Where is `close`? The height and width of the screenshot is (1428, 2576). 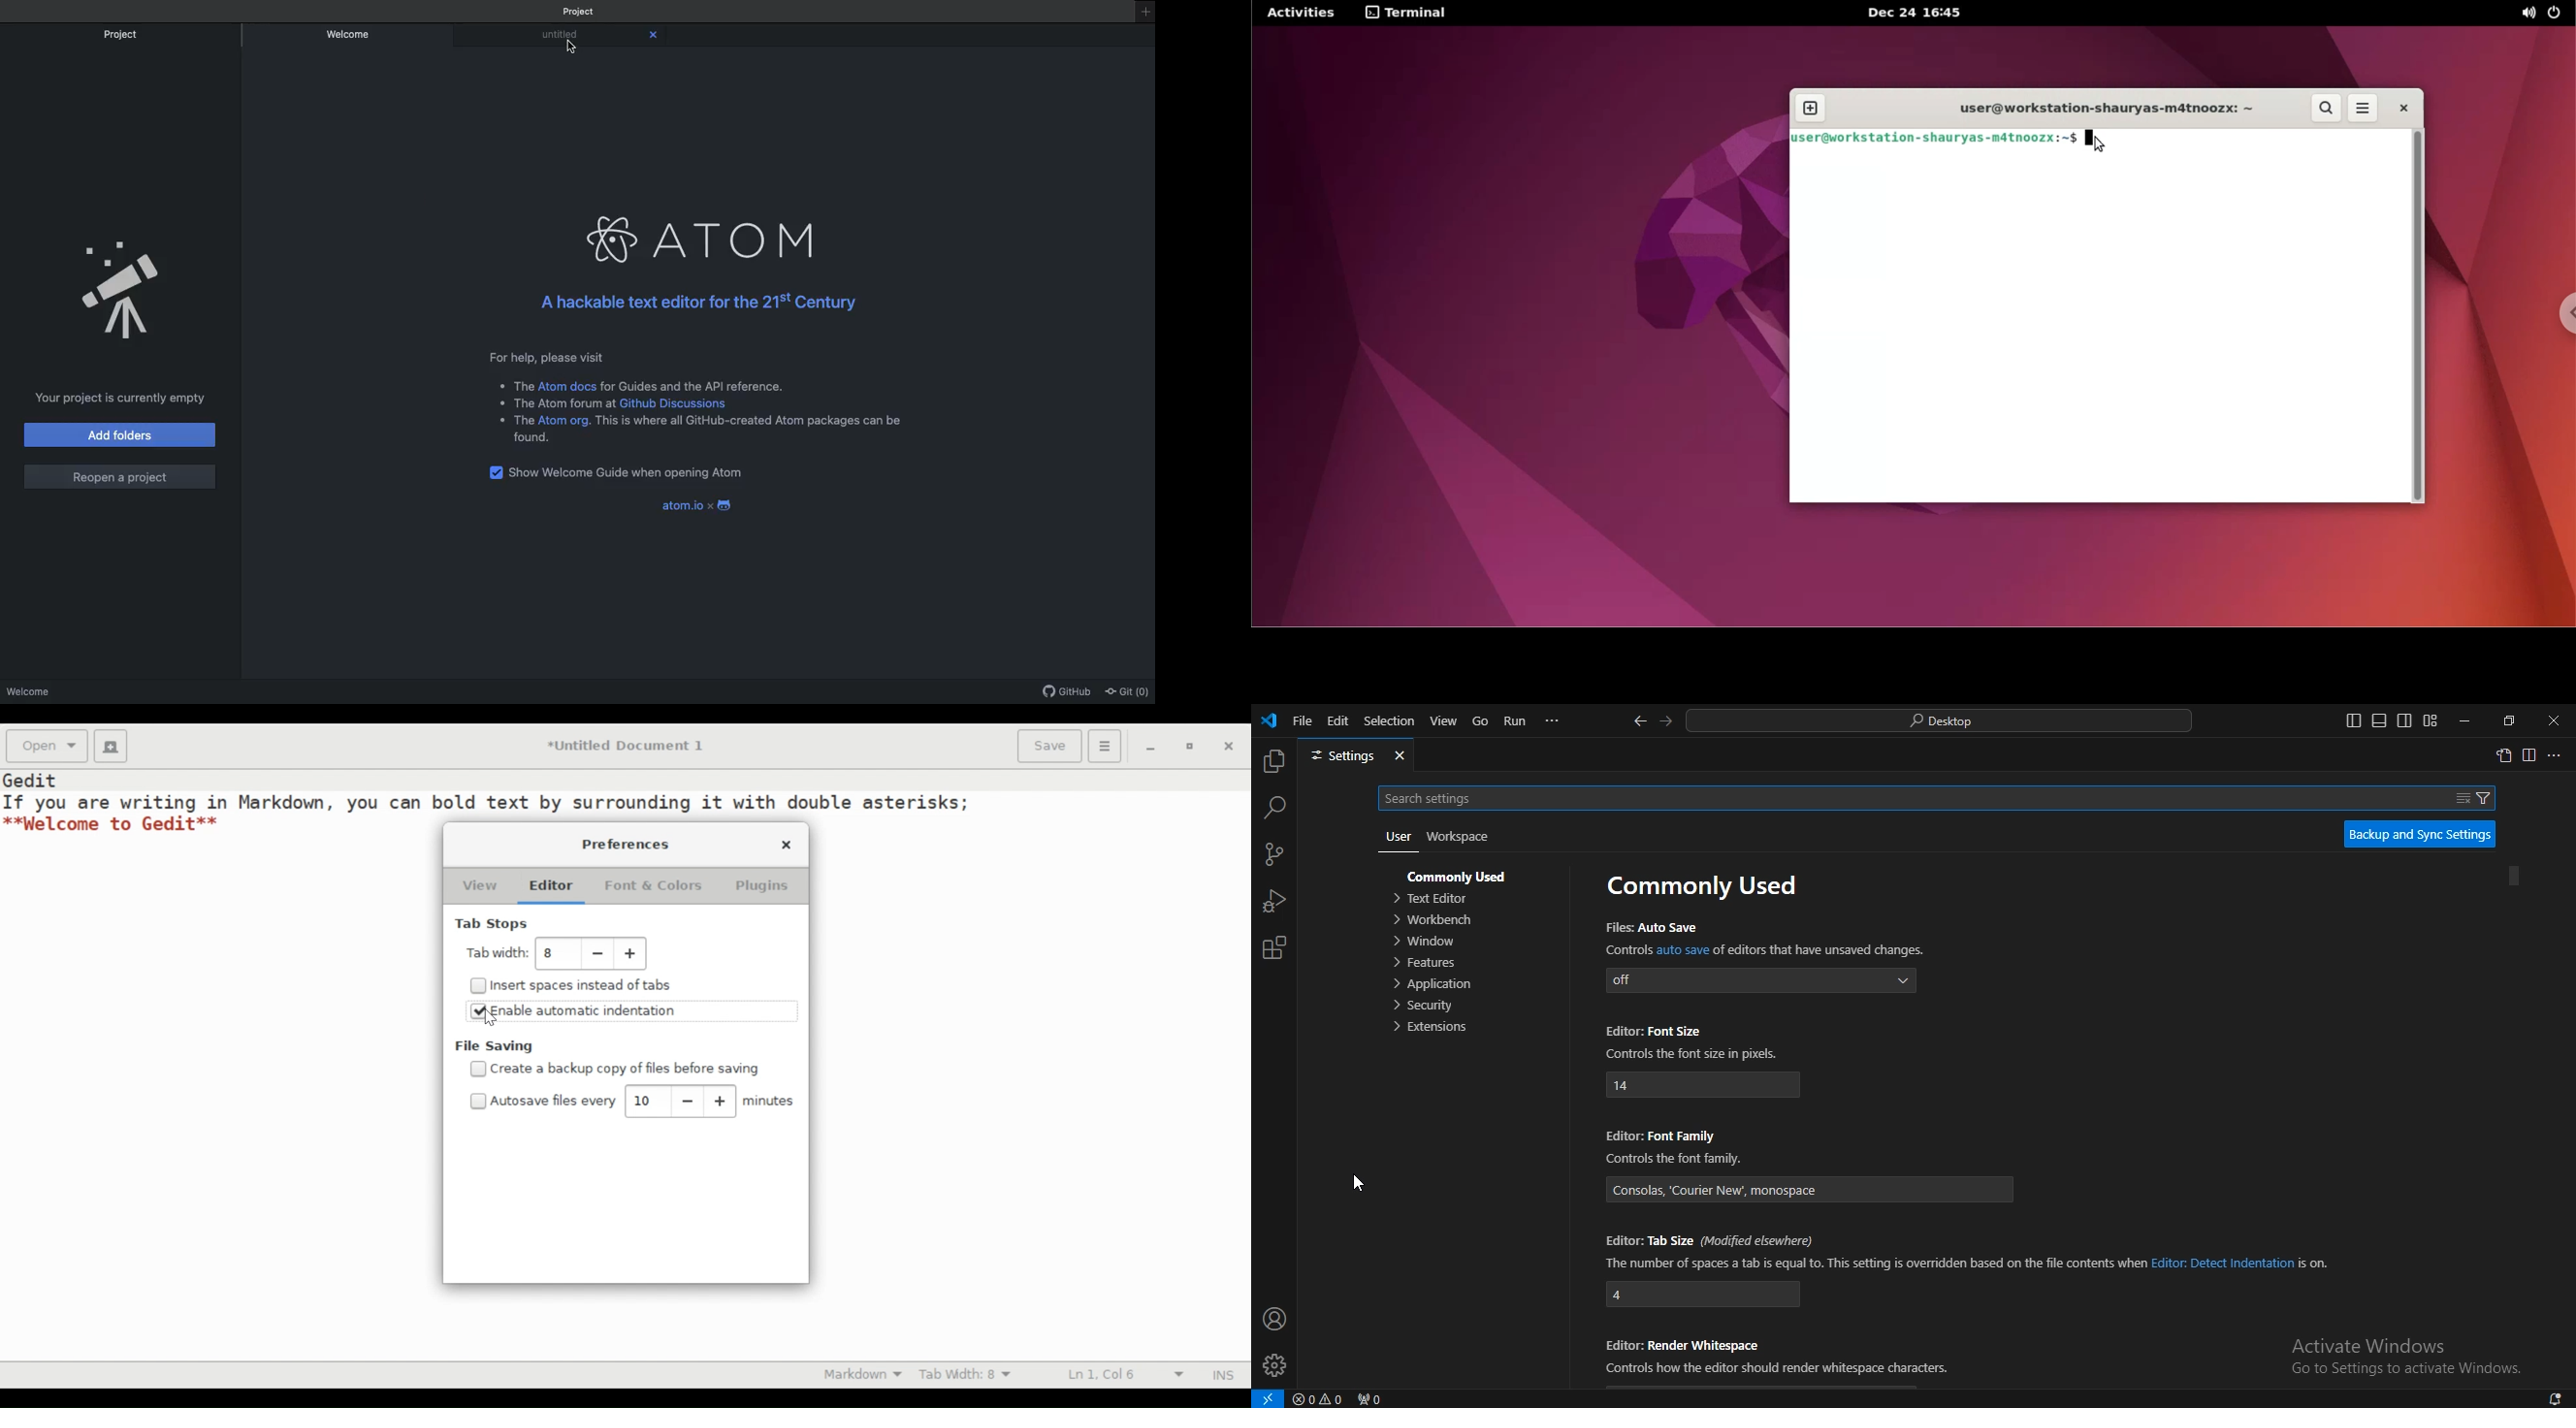
close is located at coordinates (788, 844).